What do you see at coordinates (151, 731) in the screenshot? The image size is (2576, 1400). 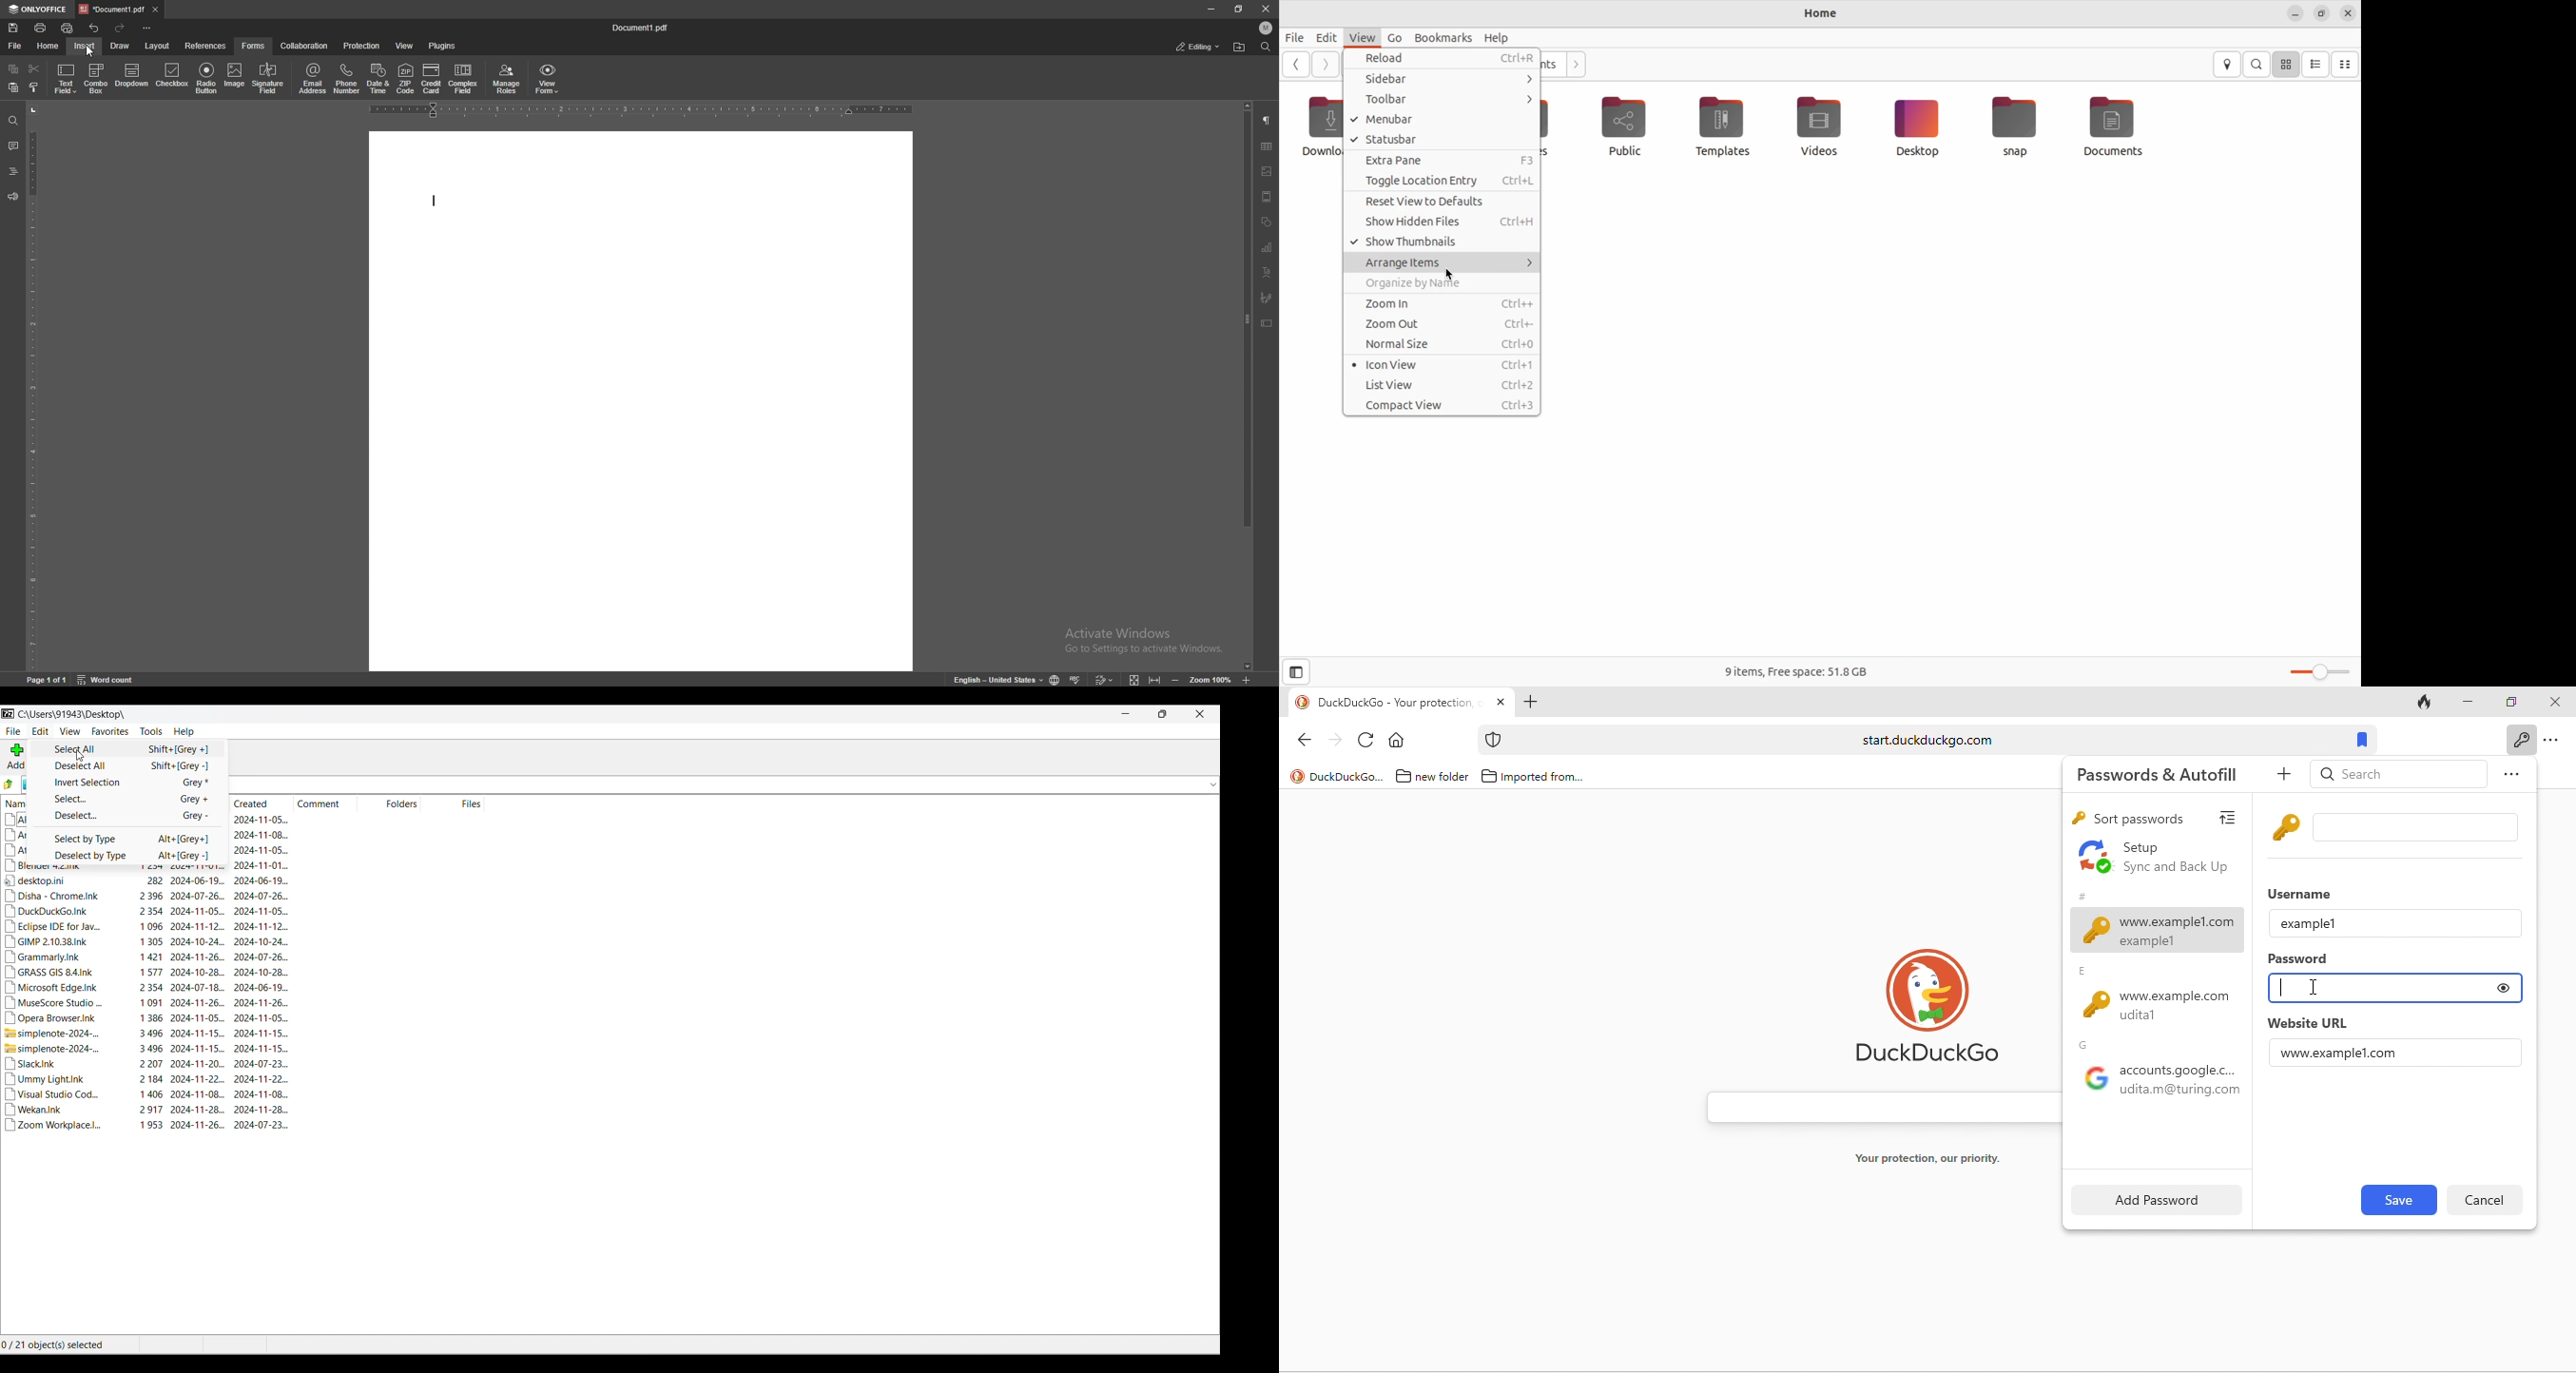 I see `Tools menu` at bounding box center [151, 731].